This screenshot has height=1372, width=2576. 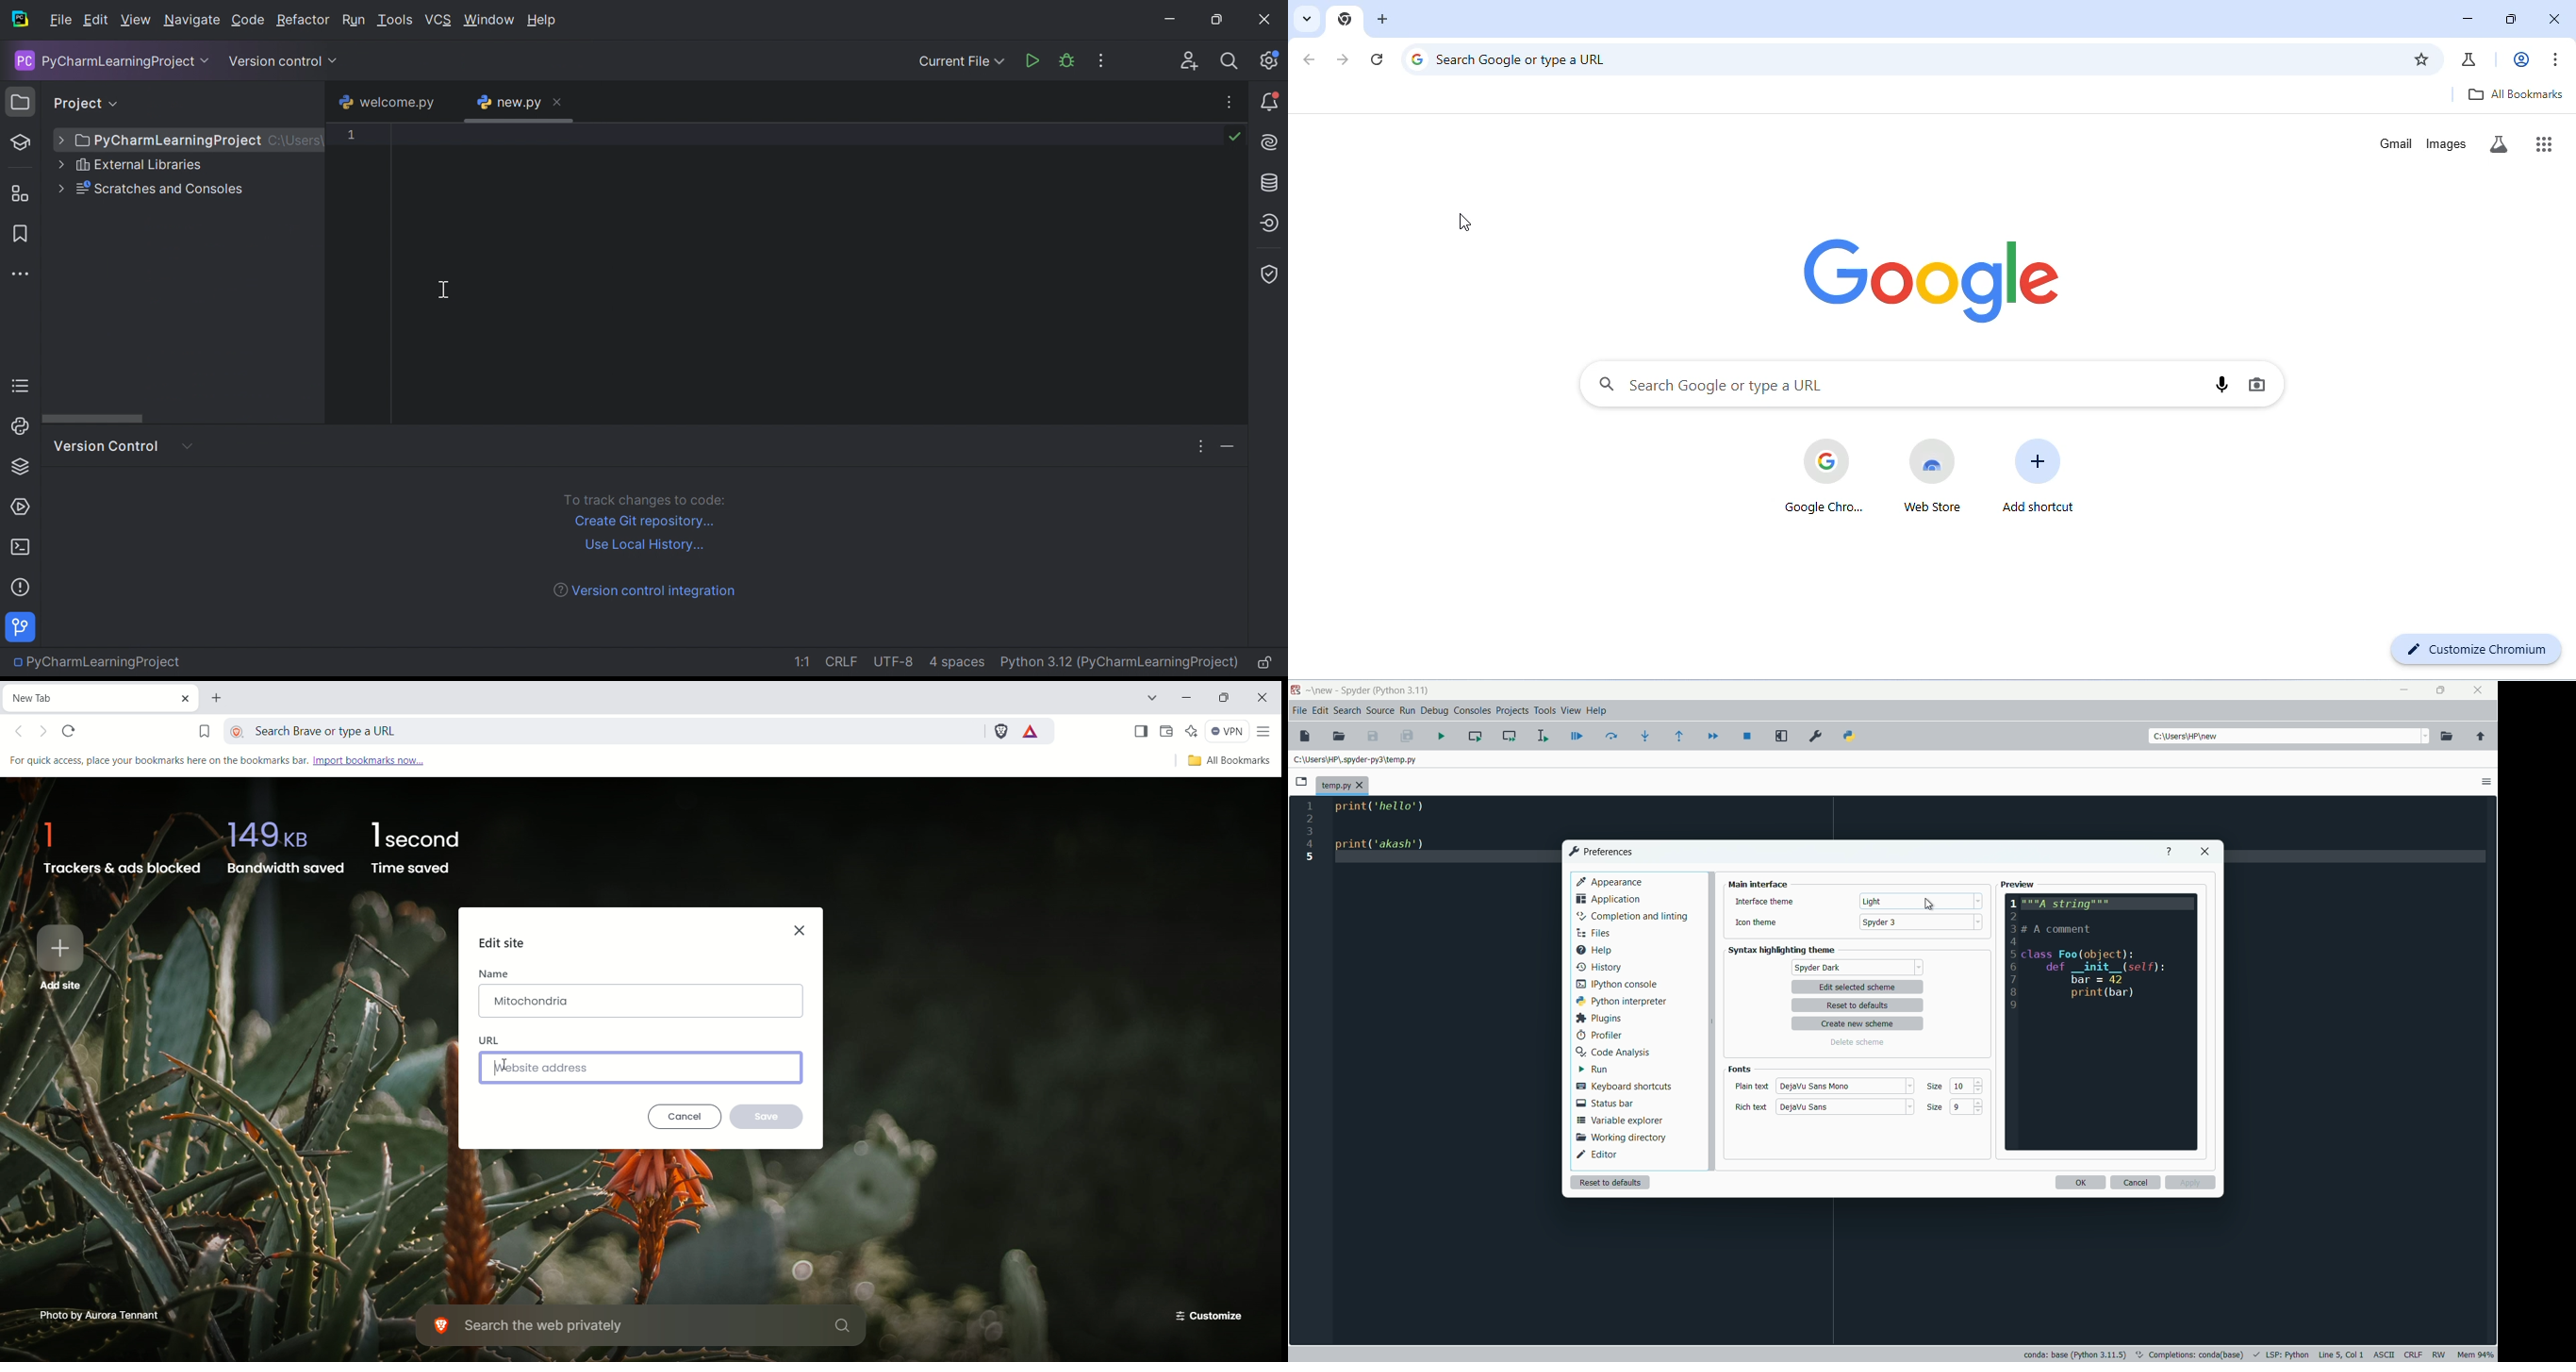 What do you see at coordinates (1408, 710) in the screenshot?
I see `run menu` at bounding box center [1408, 710].